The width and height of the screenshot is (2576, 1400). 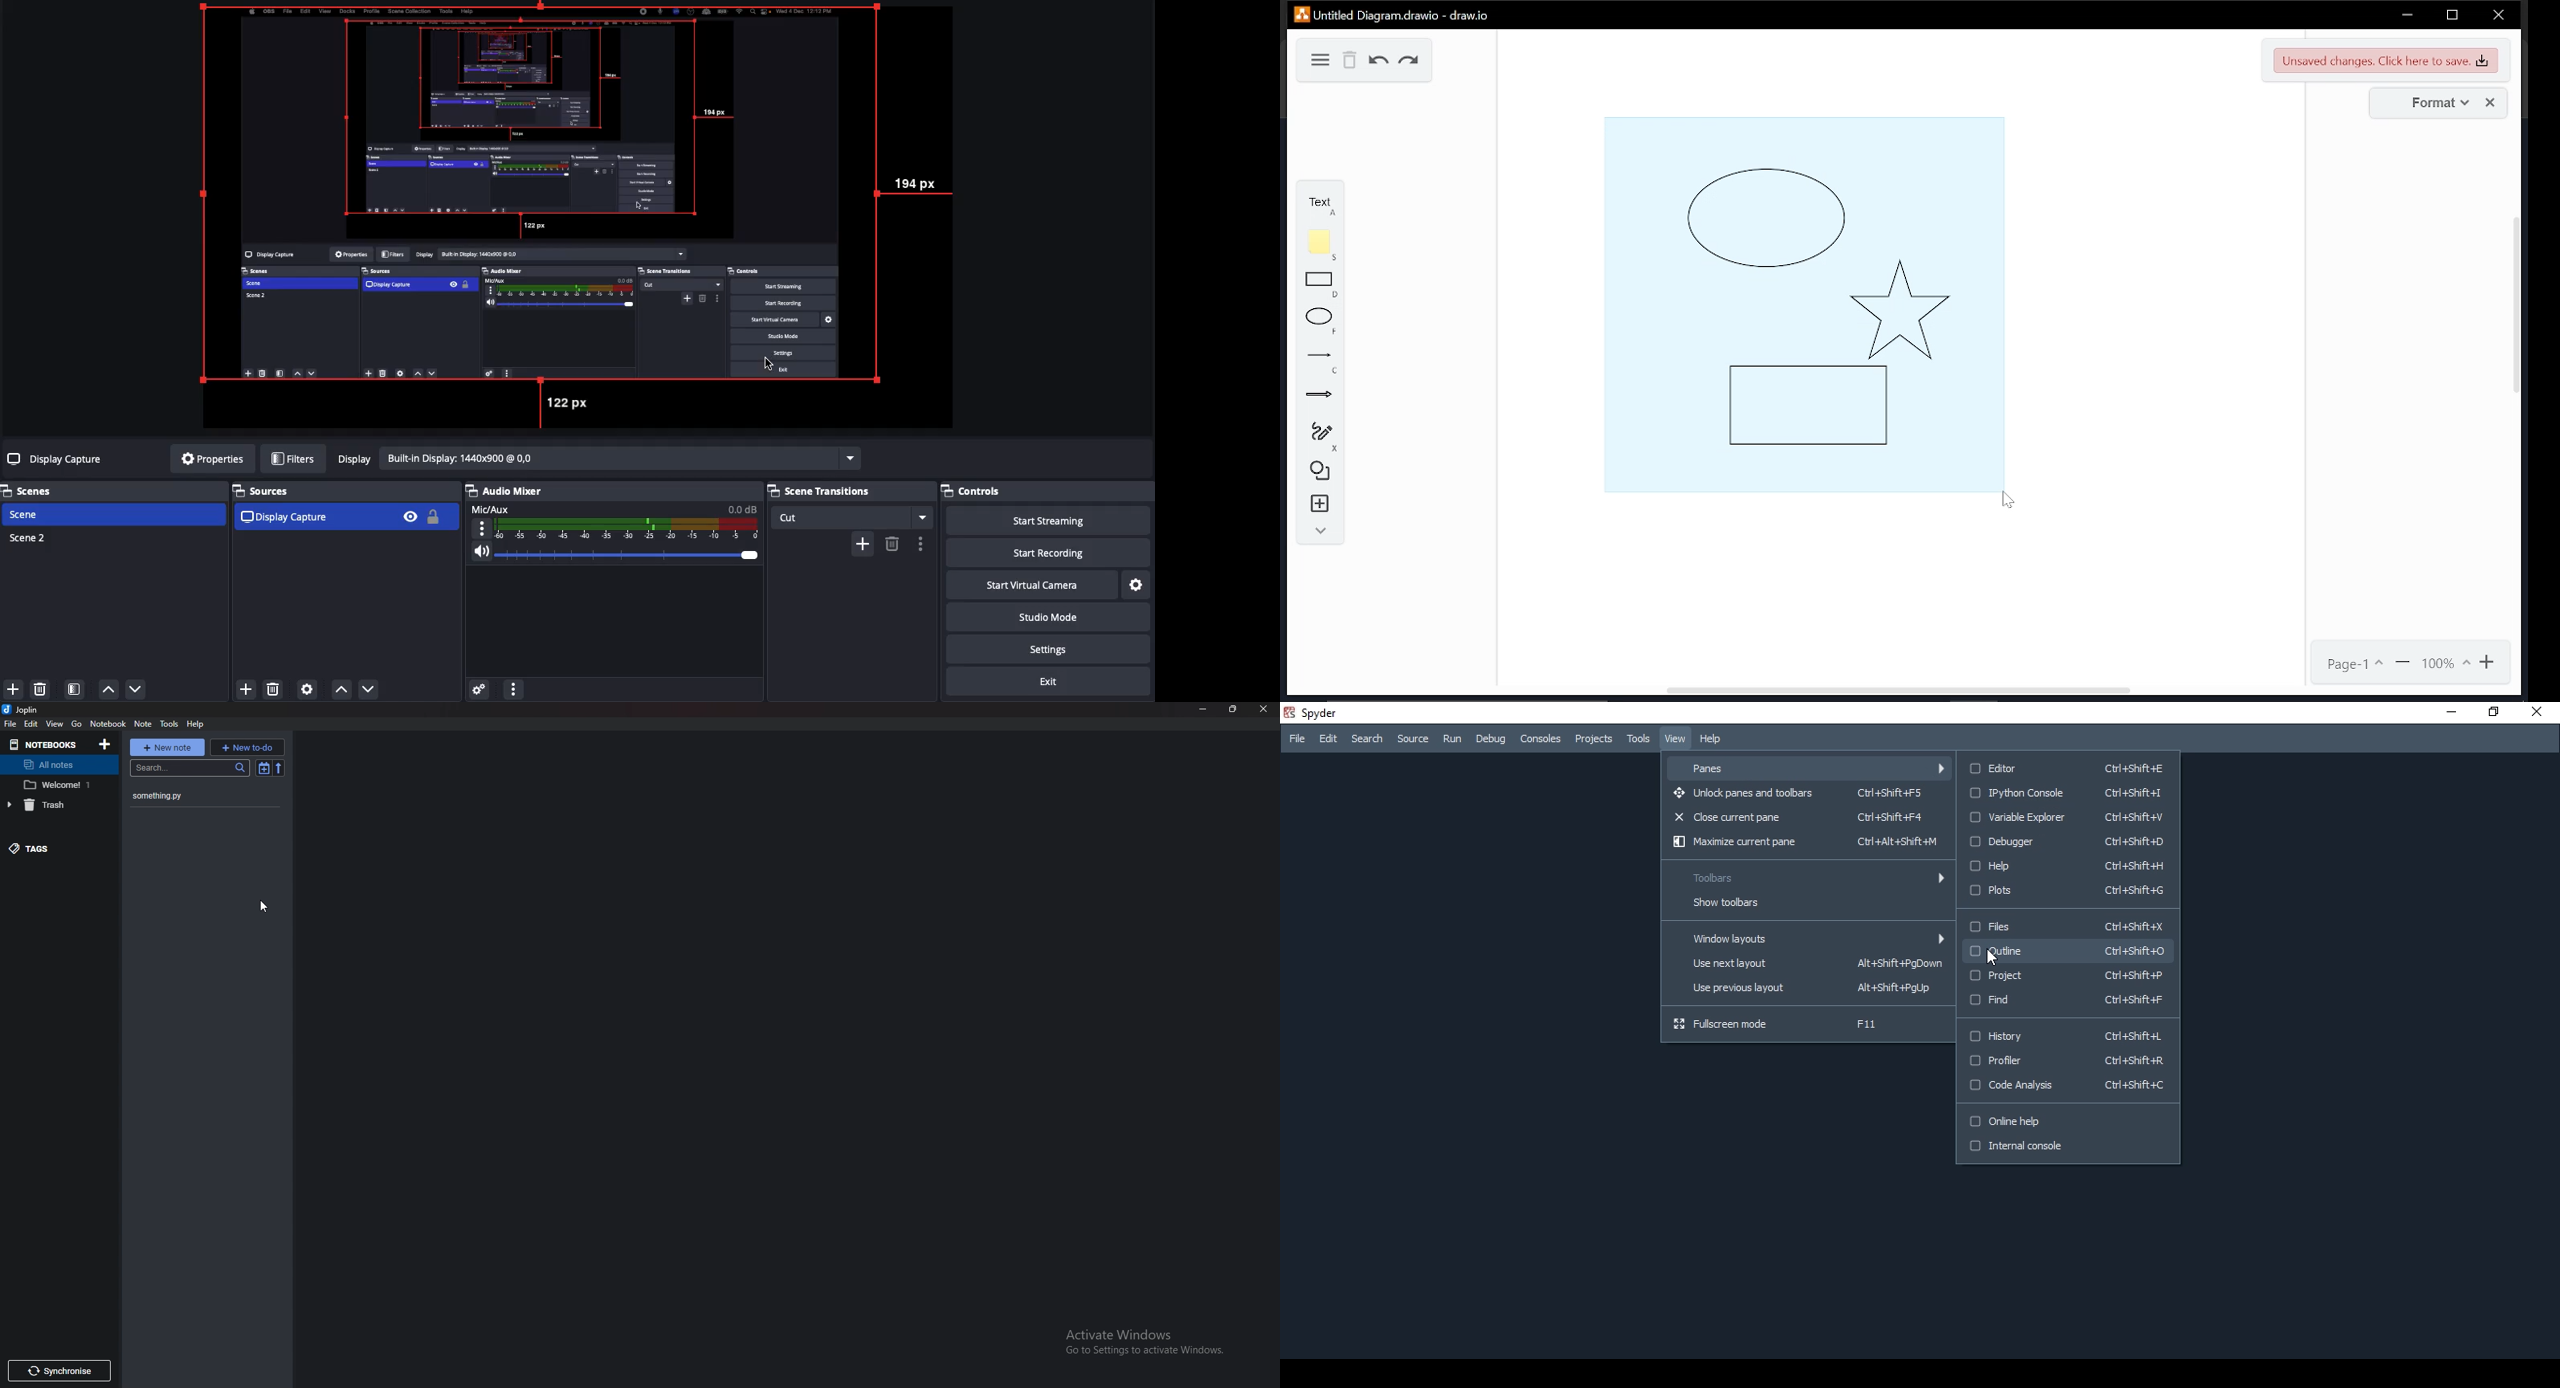 I want to click on file, so click(x=13, y=724).